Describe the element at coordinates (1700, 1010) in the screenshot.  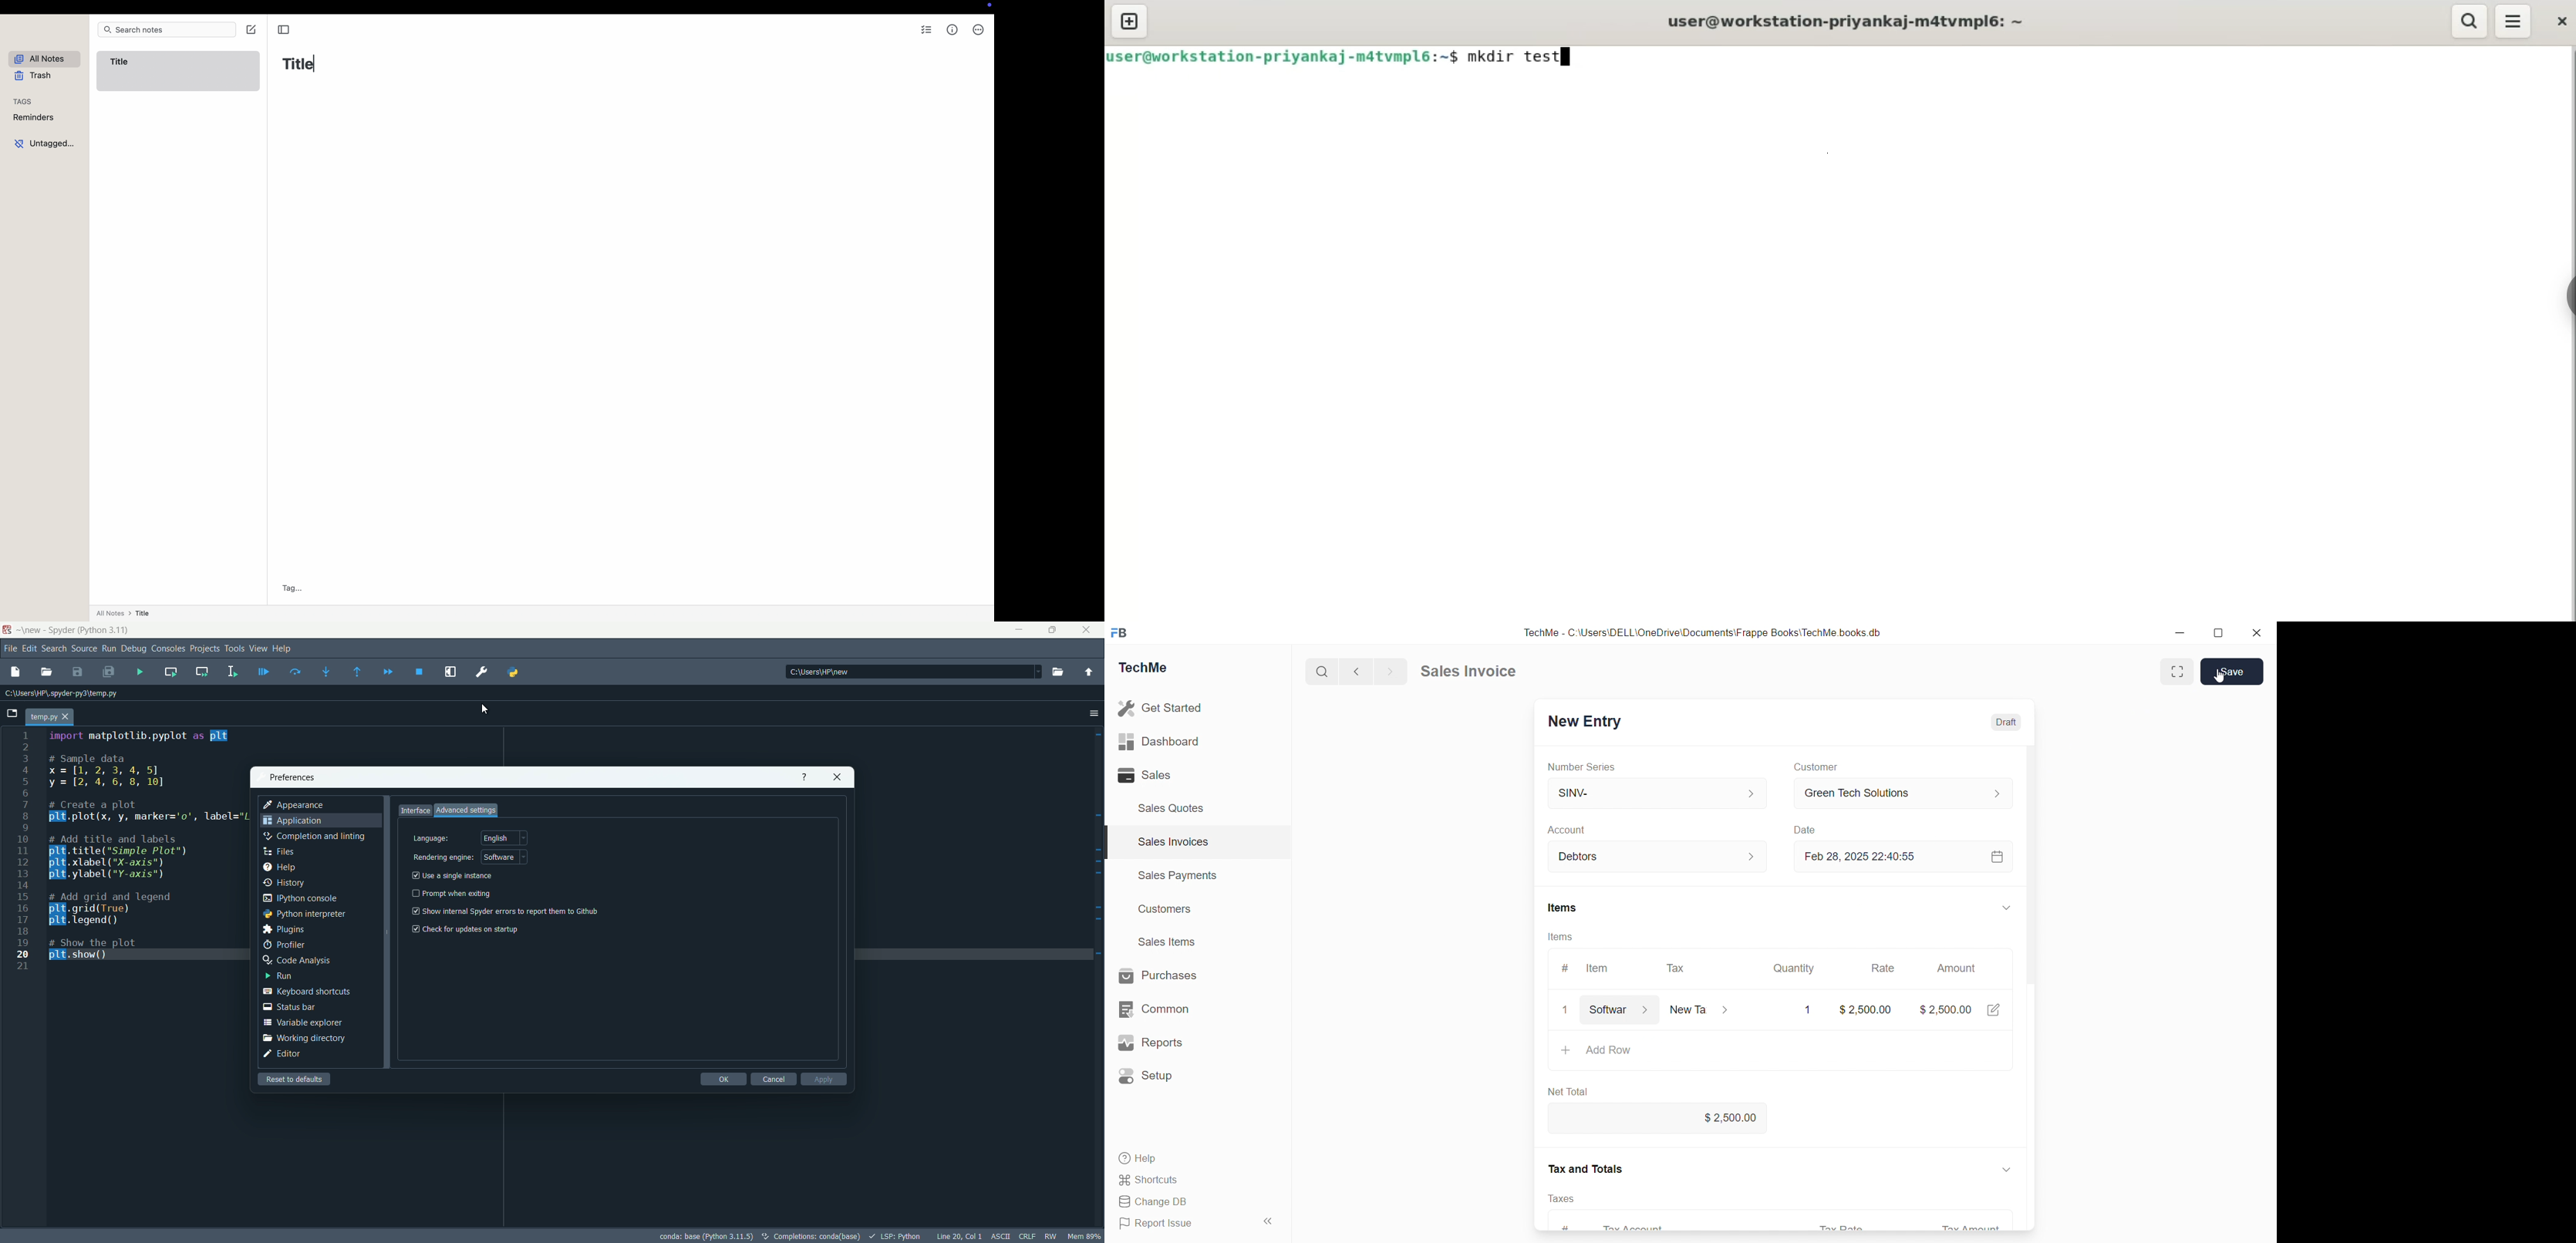
I see `New Ta` at that location.